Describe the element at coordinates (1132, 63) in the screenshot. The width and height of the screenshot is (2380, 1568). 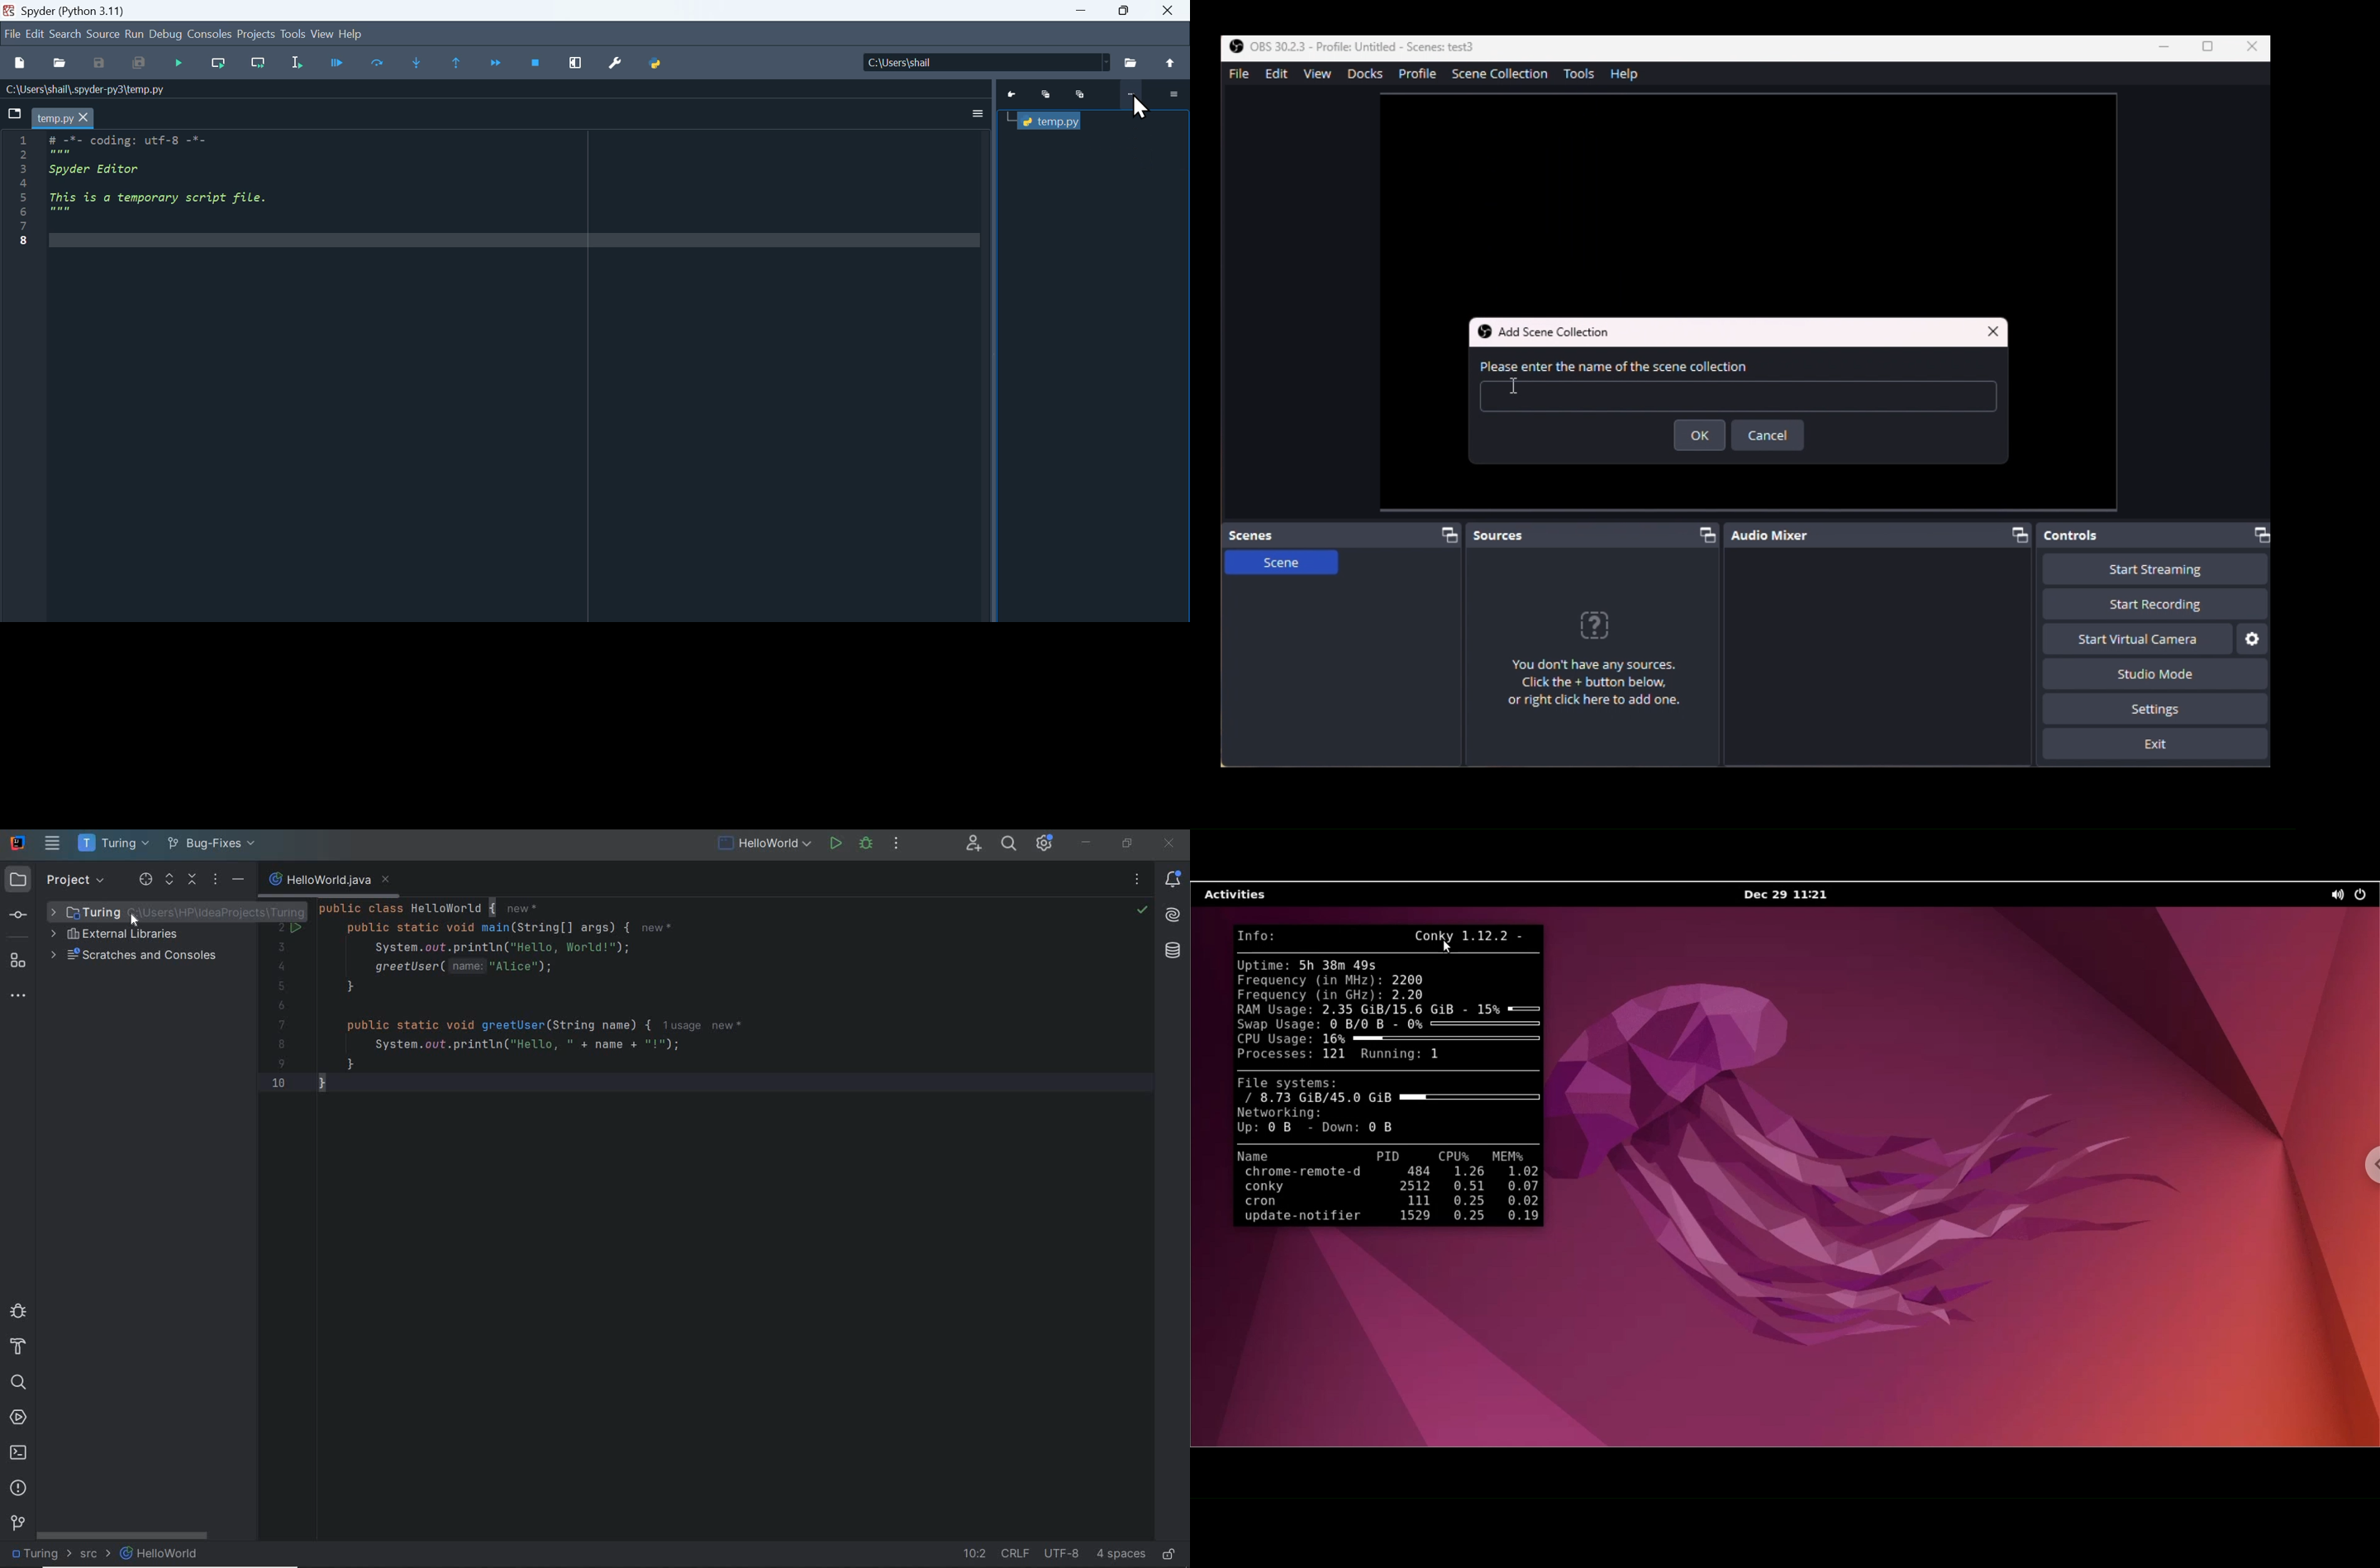
I see `File` at that location.